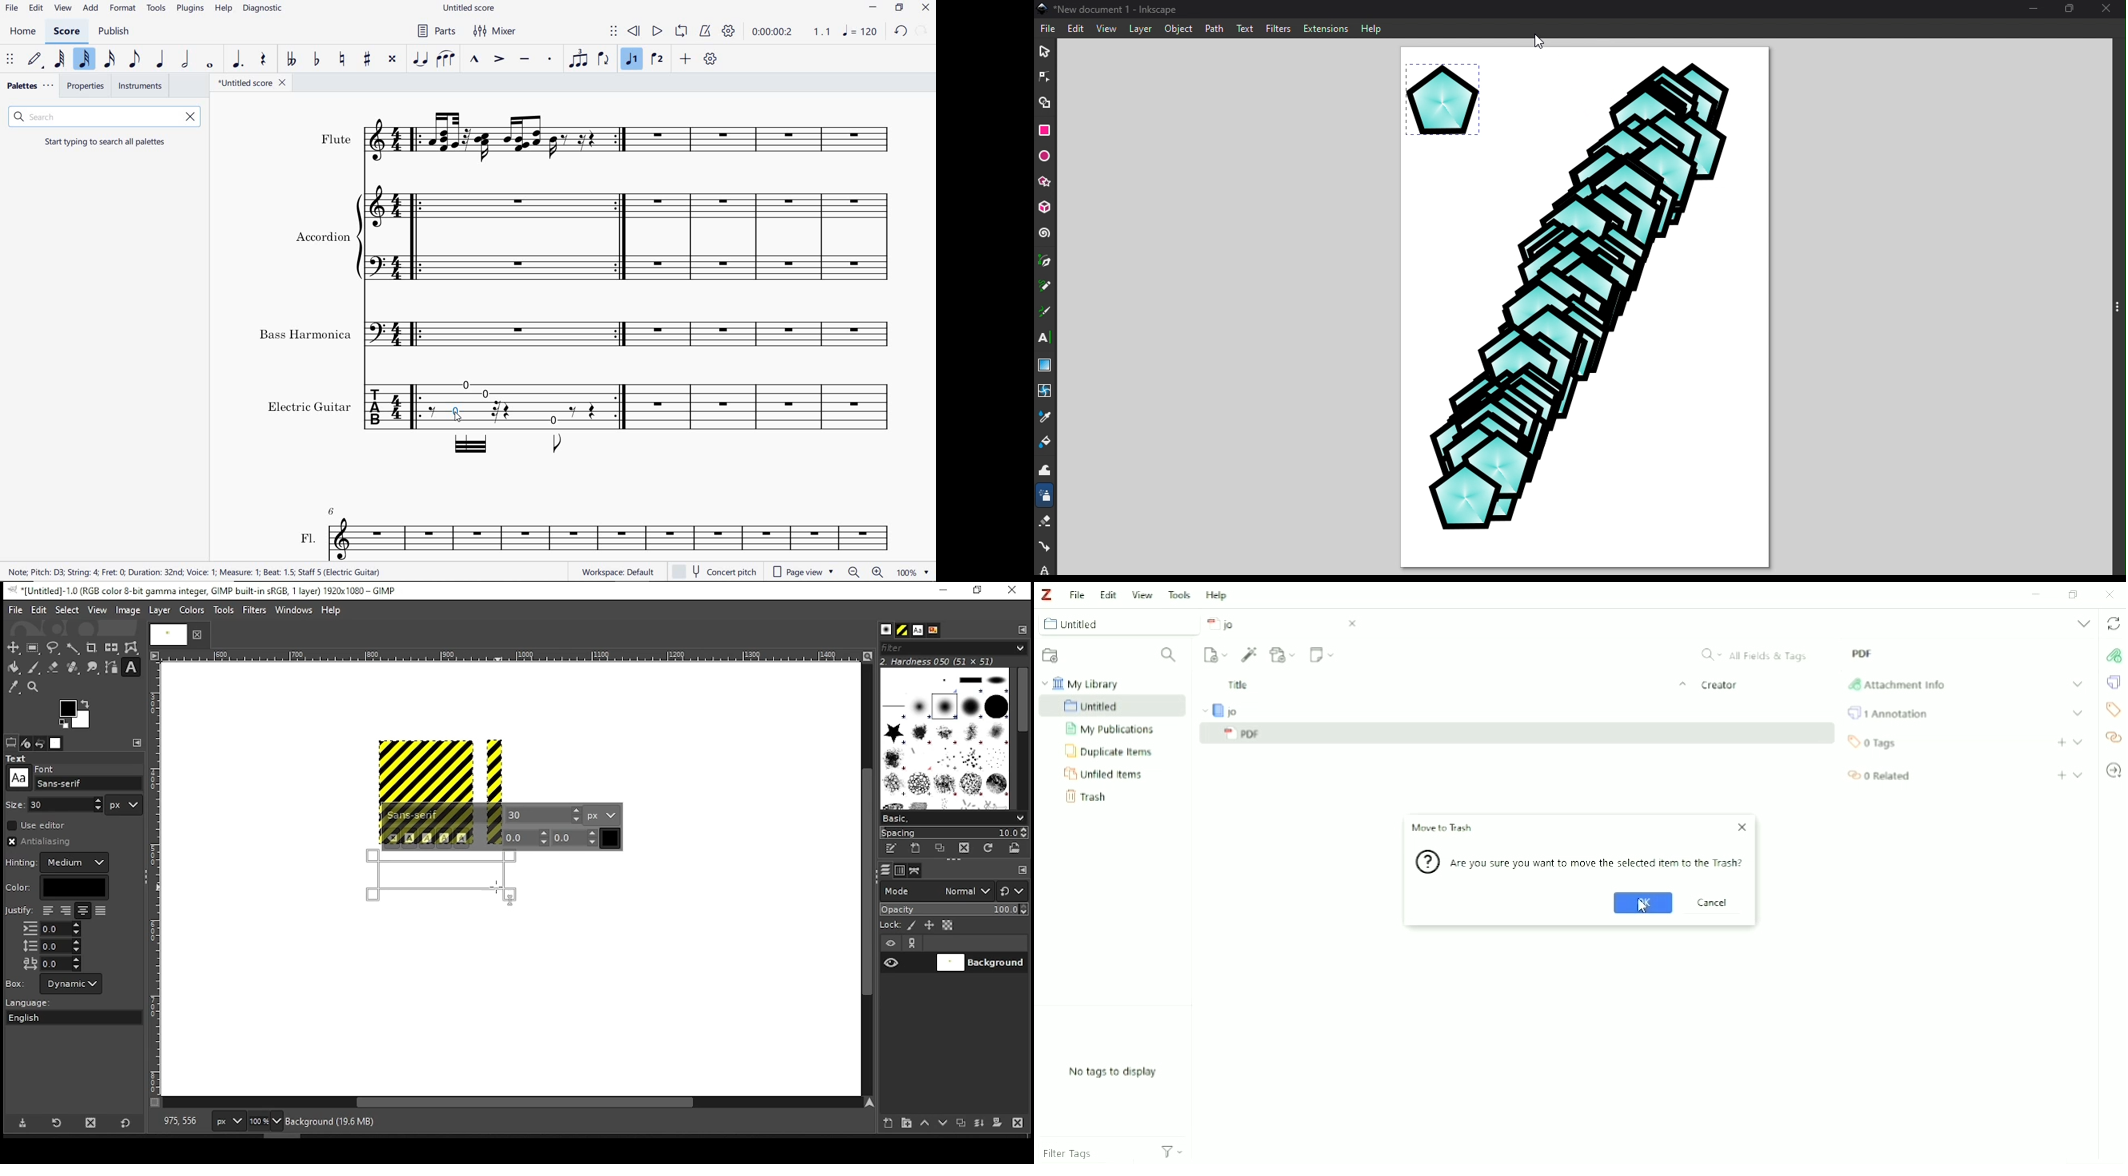 The height and width of the screenshot is (1176, 2128). Describe the element at coordinates (599, 534) in the screenshot. I see `FL` at that location.